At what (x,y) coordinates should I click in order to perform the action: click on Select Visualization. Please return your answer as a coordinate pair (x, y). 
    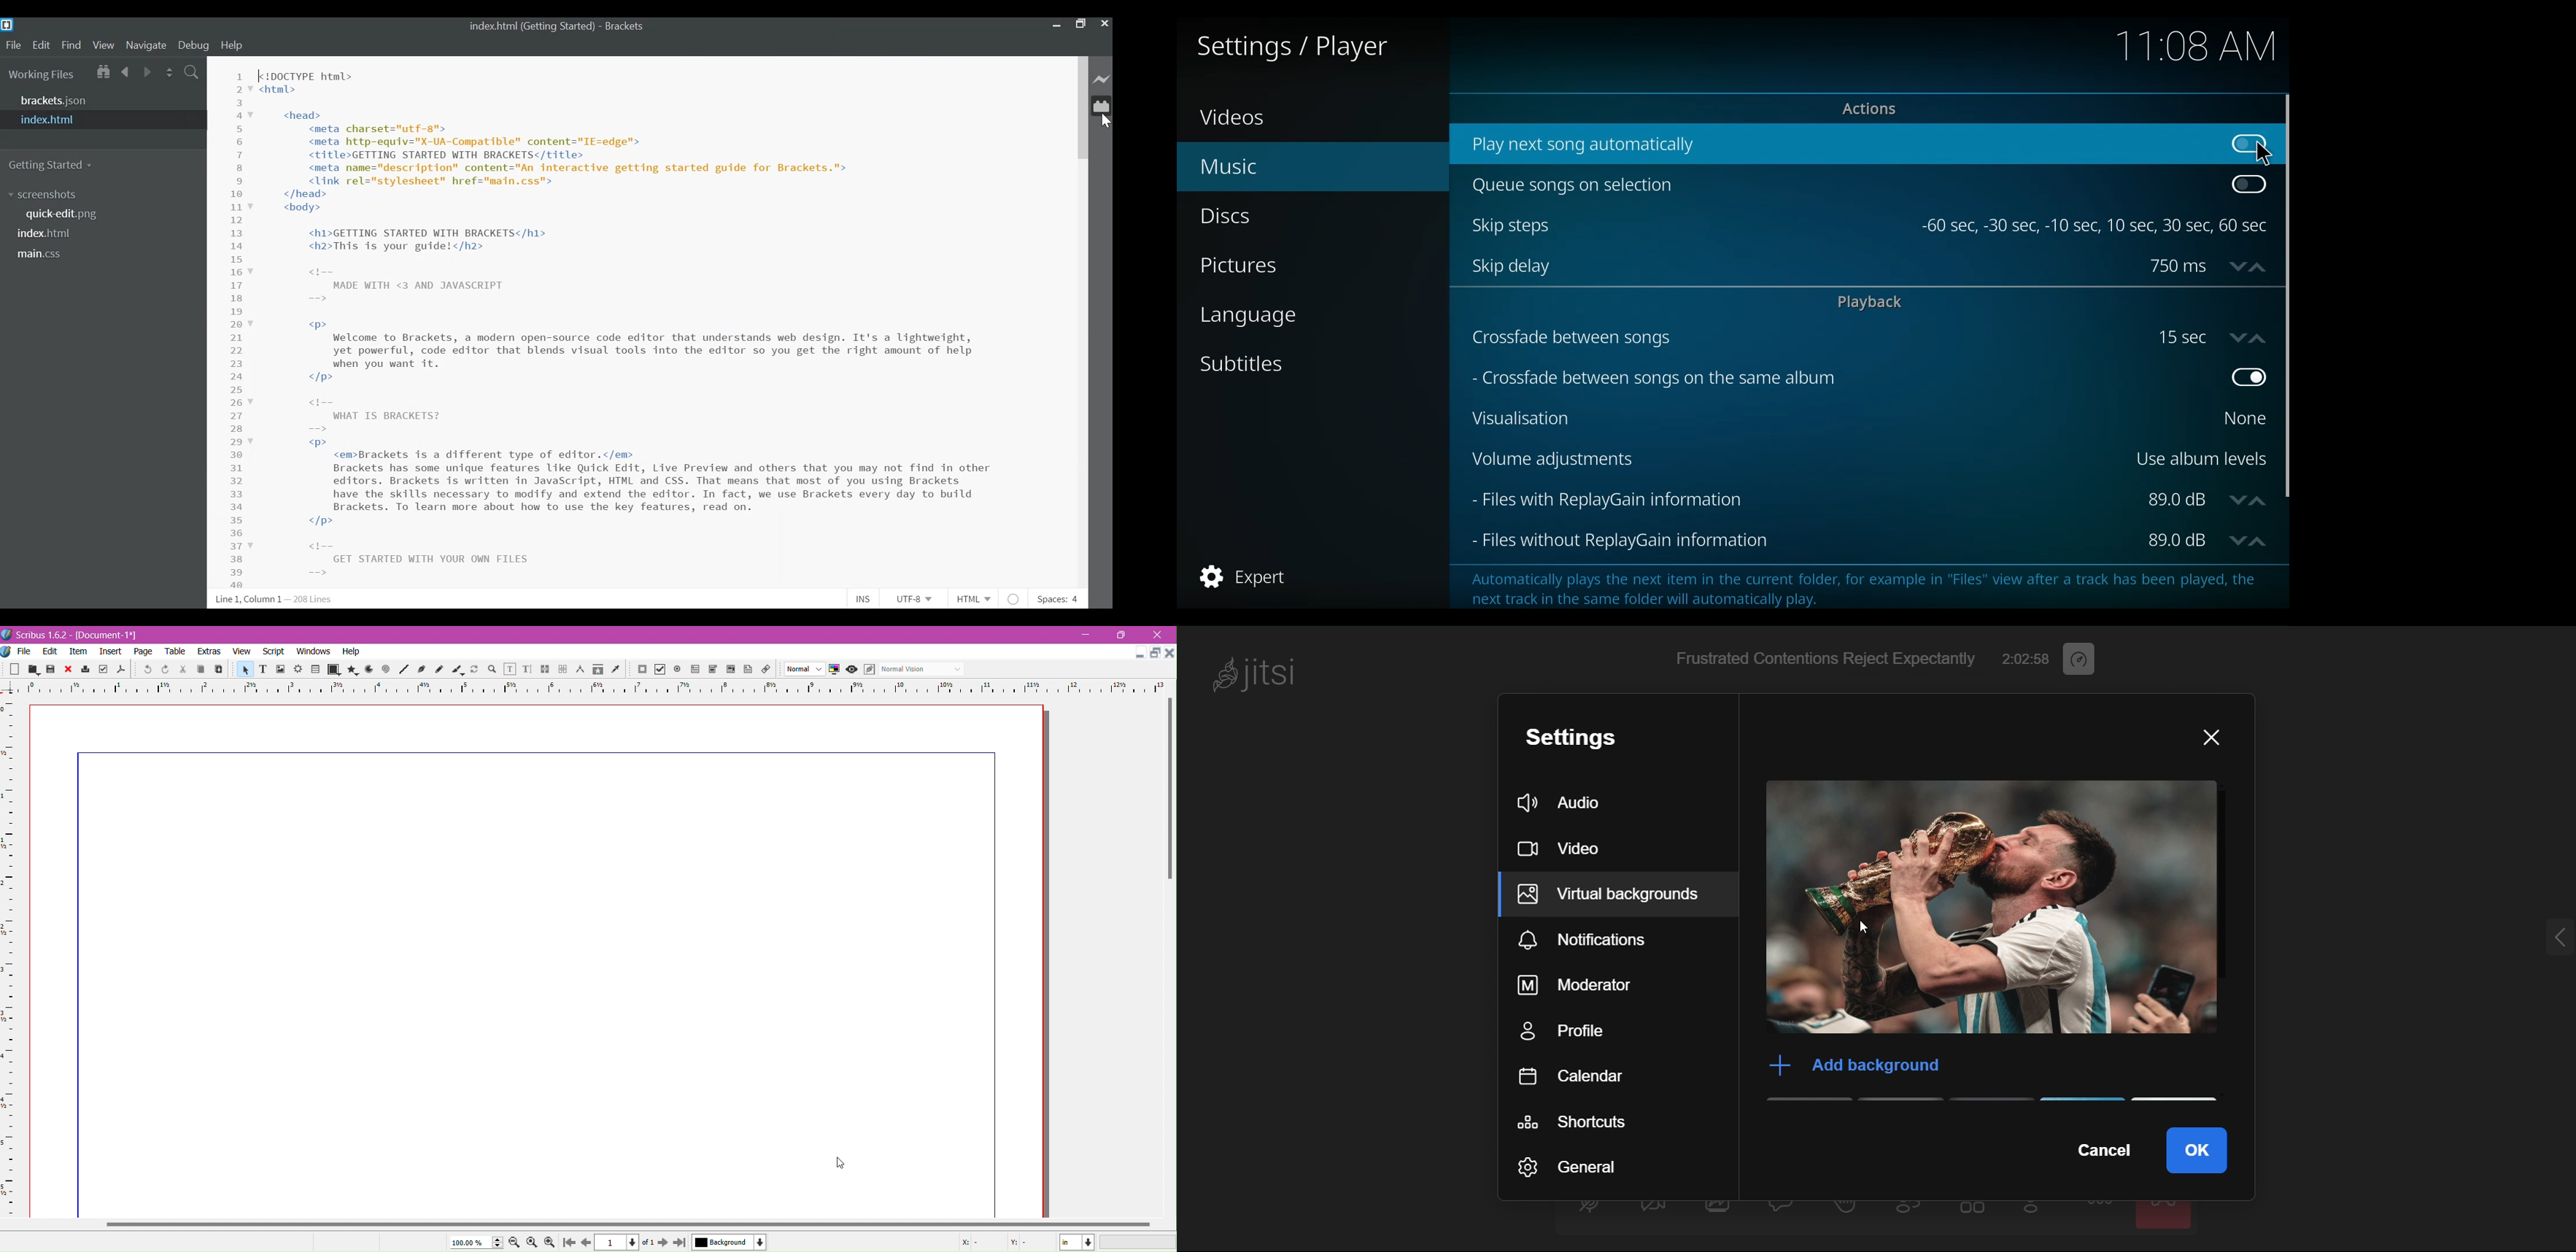
    Looking at the image, I should click on (2240, 418).